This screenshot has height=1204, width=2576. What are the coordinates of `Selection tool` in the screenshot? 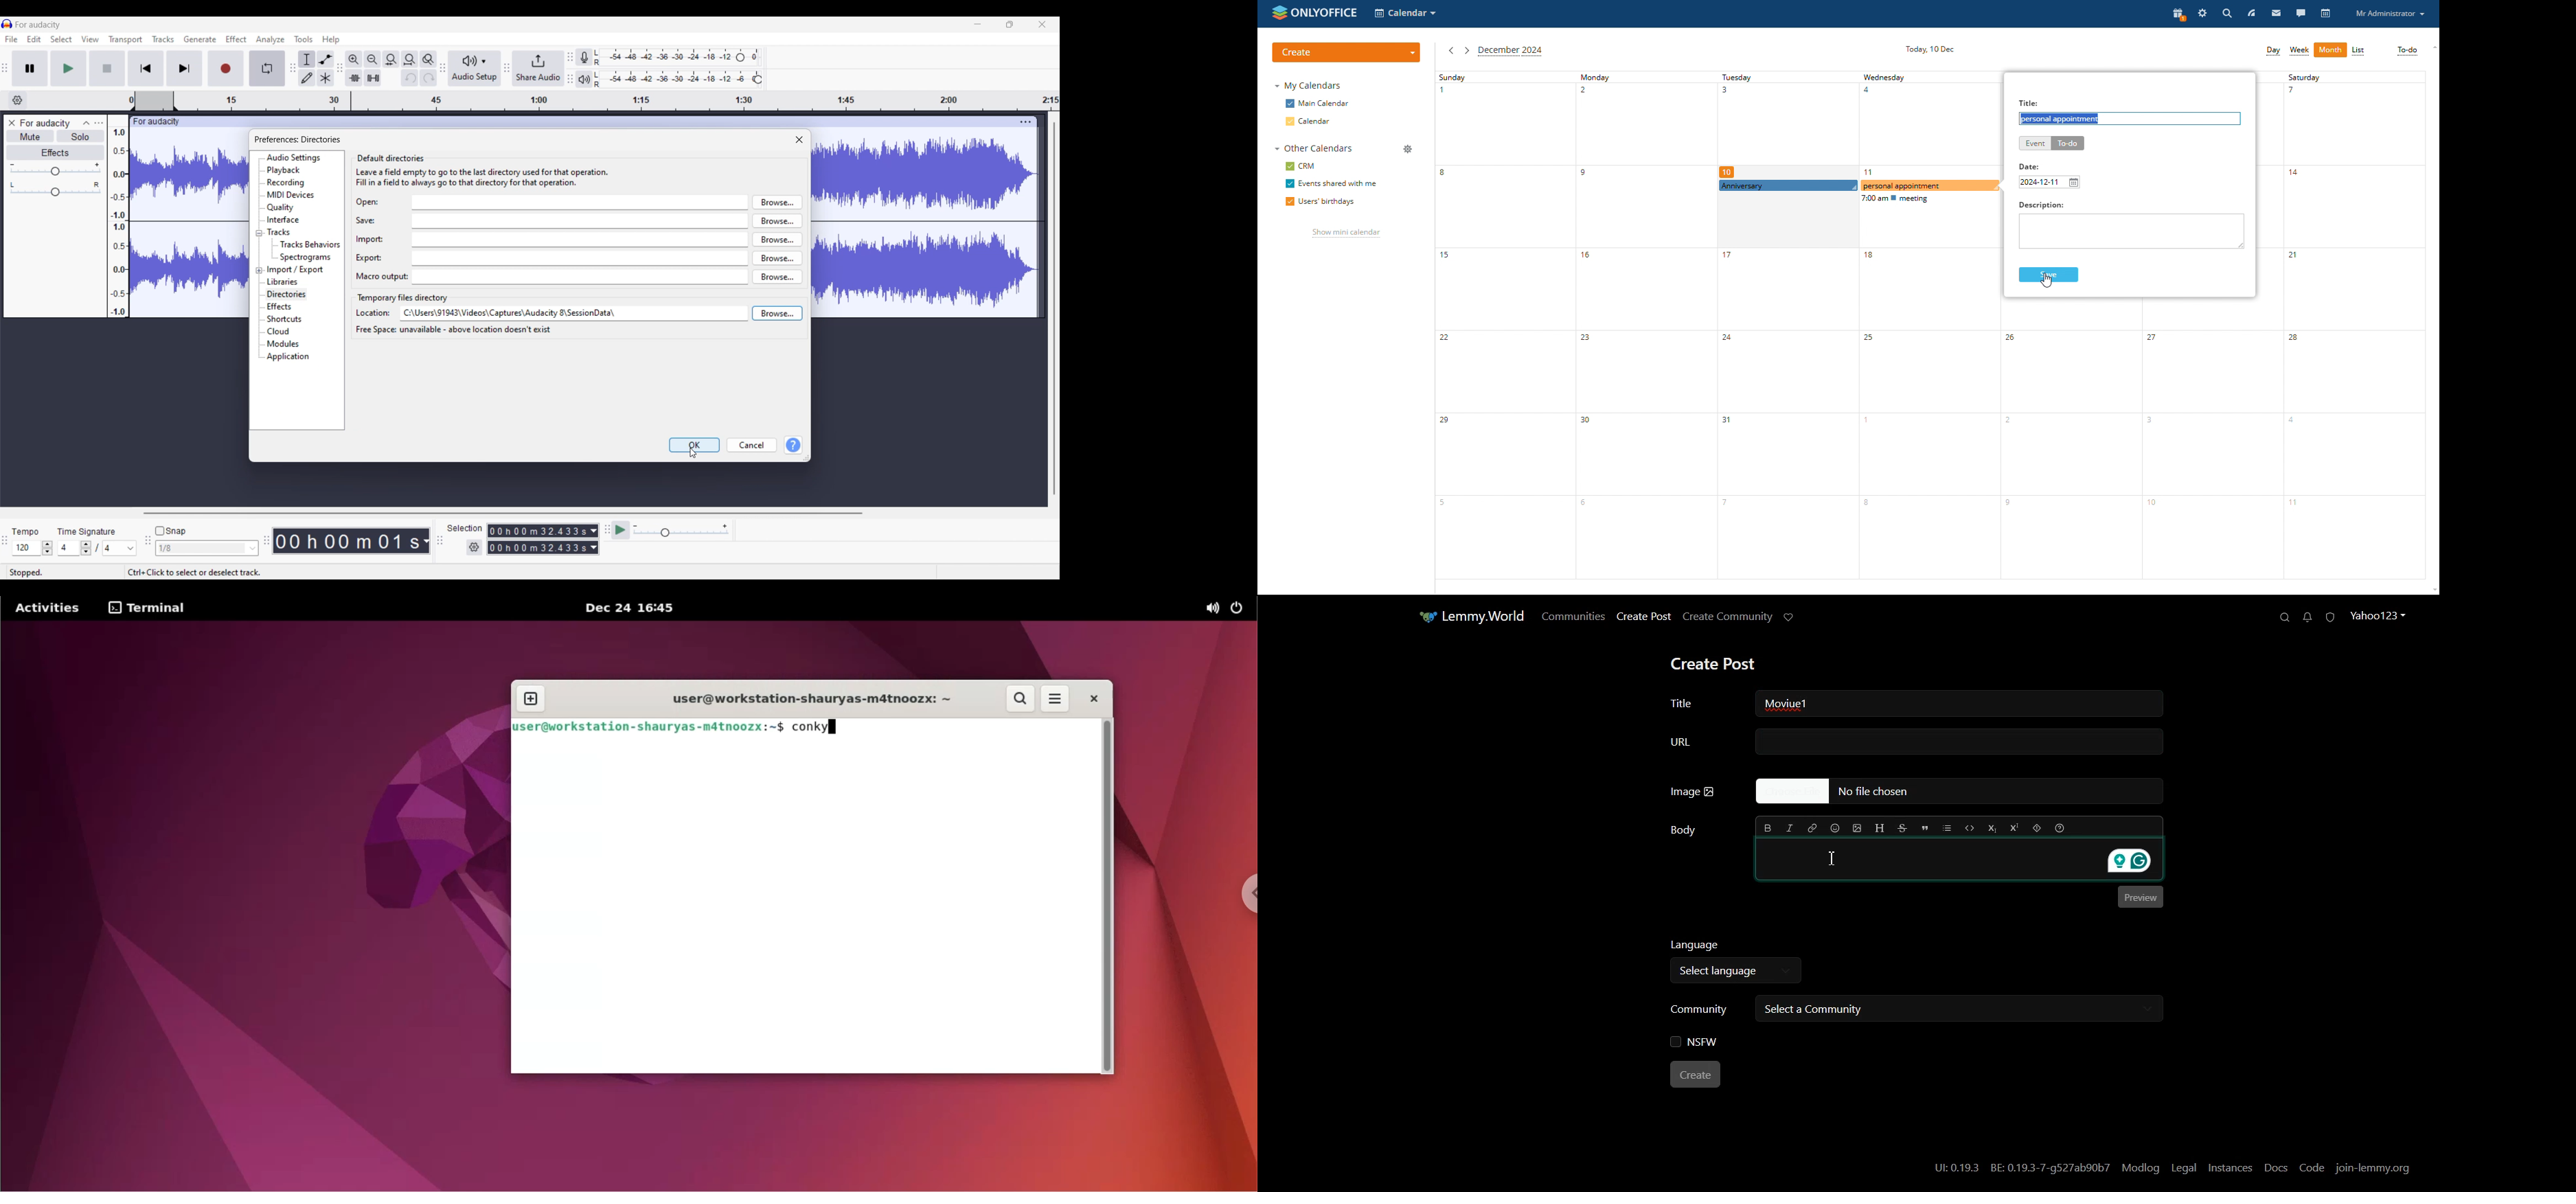 It's located at (307, 59).